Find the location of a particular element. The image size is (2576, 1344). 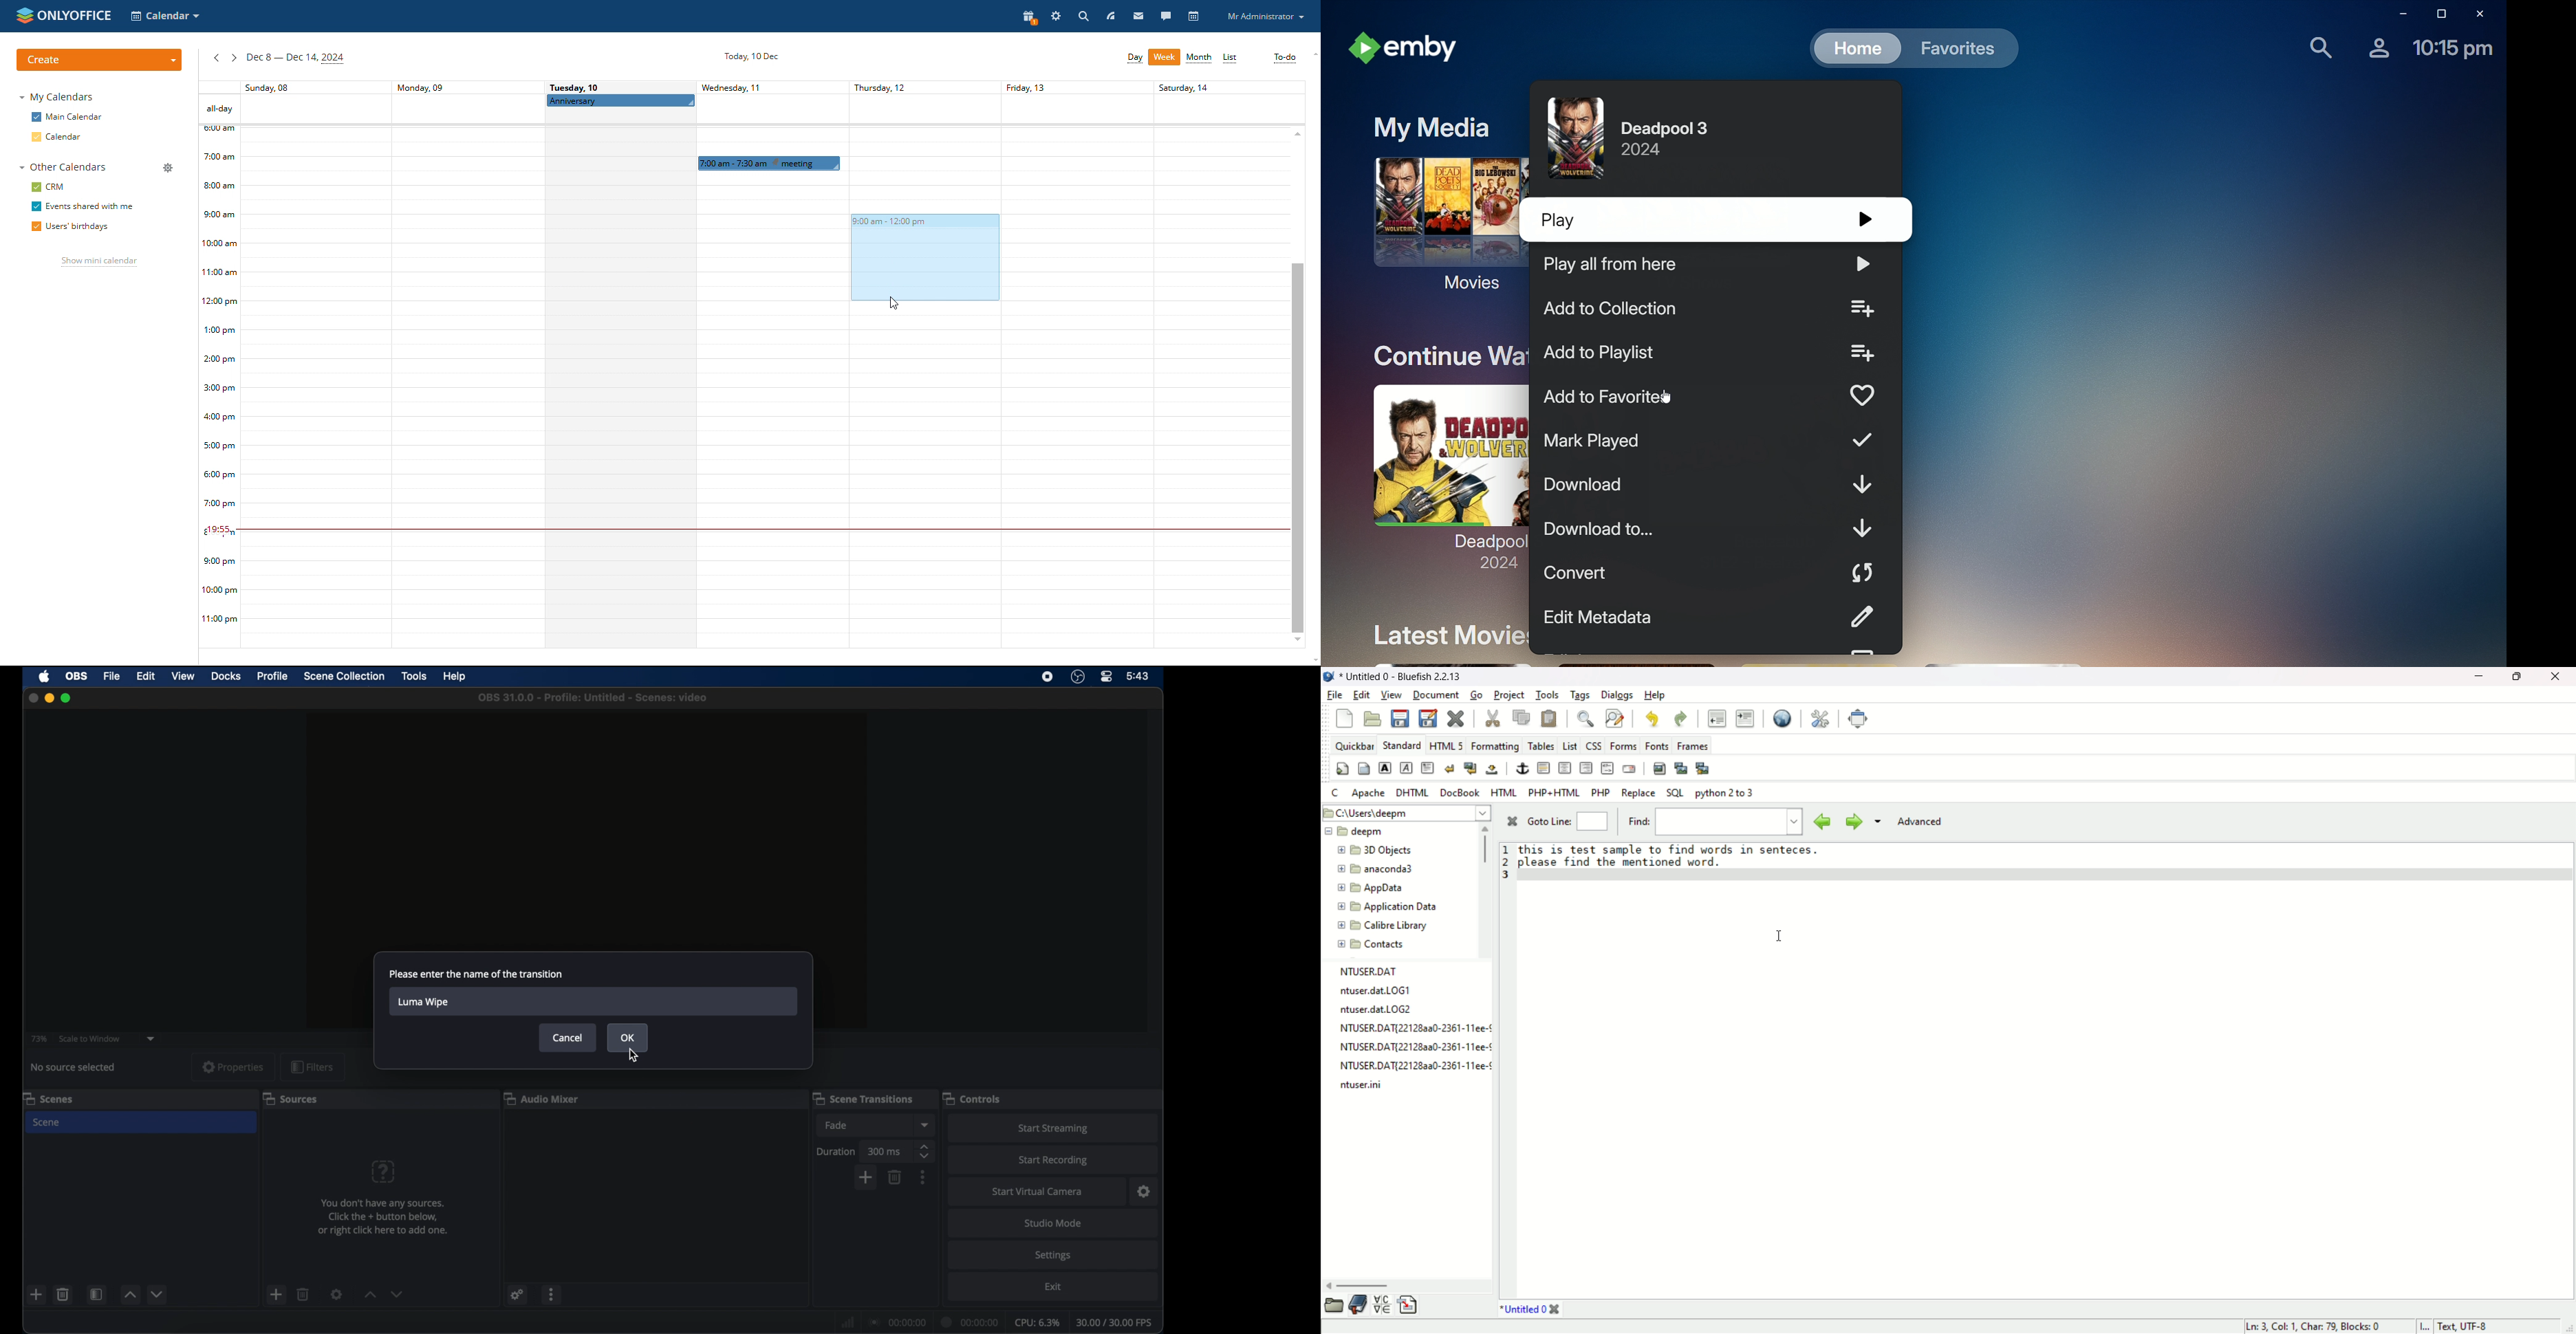

please enter the name of the transition is located at coordinates (475, 974).